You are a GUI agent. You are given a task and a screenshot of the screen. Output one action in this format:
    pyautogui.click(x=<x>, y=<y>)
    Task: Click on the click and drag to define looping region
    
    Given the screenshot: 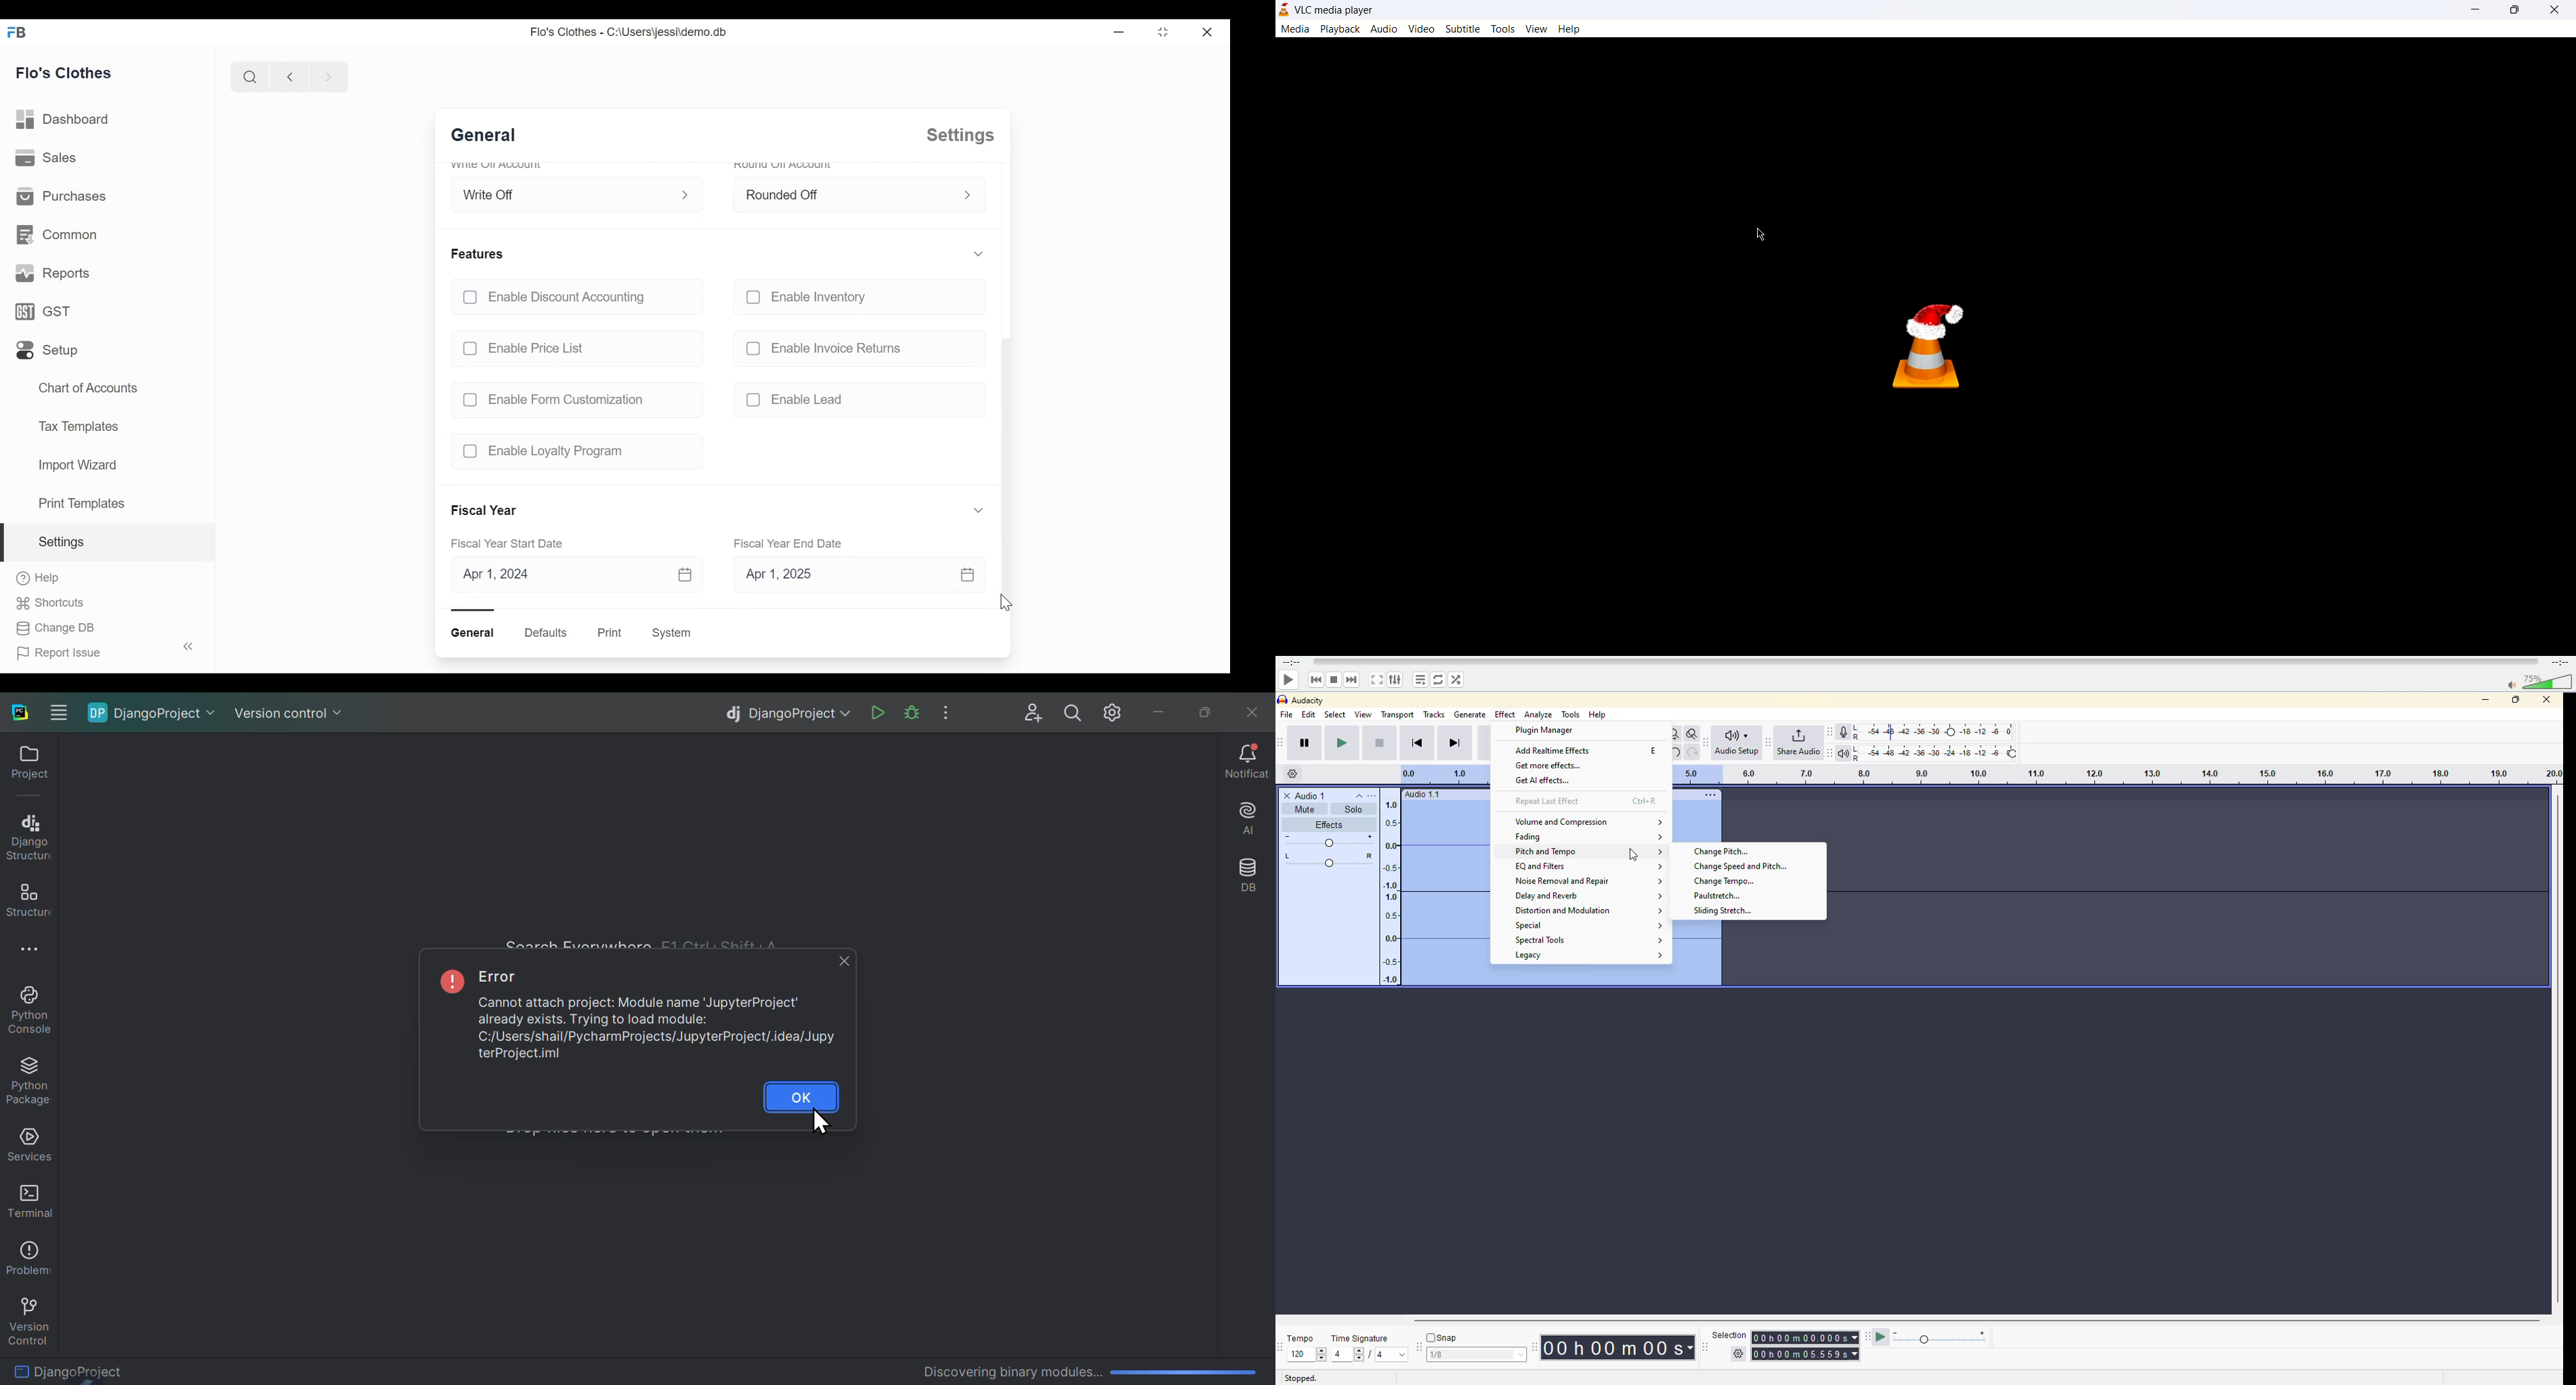 What is the action you would take?
    pyautogui.click(x=2117, y=775)
    